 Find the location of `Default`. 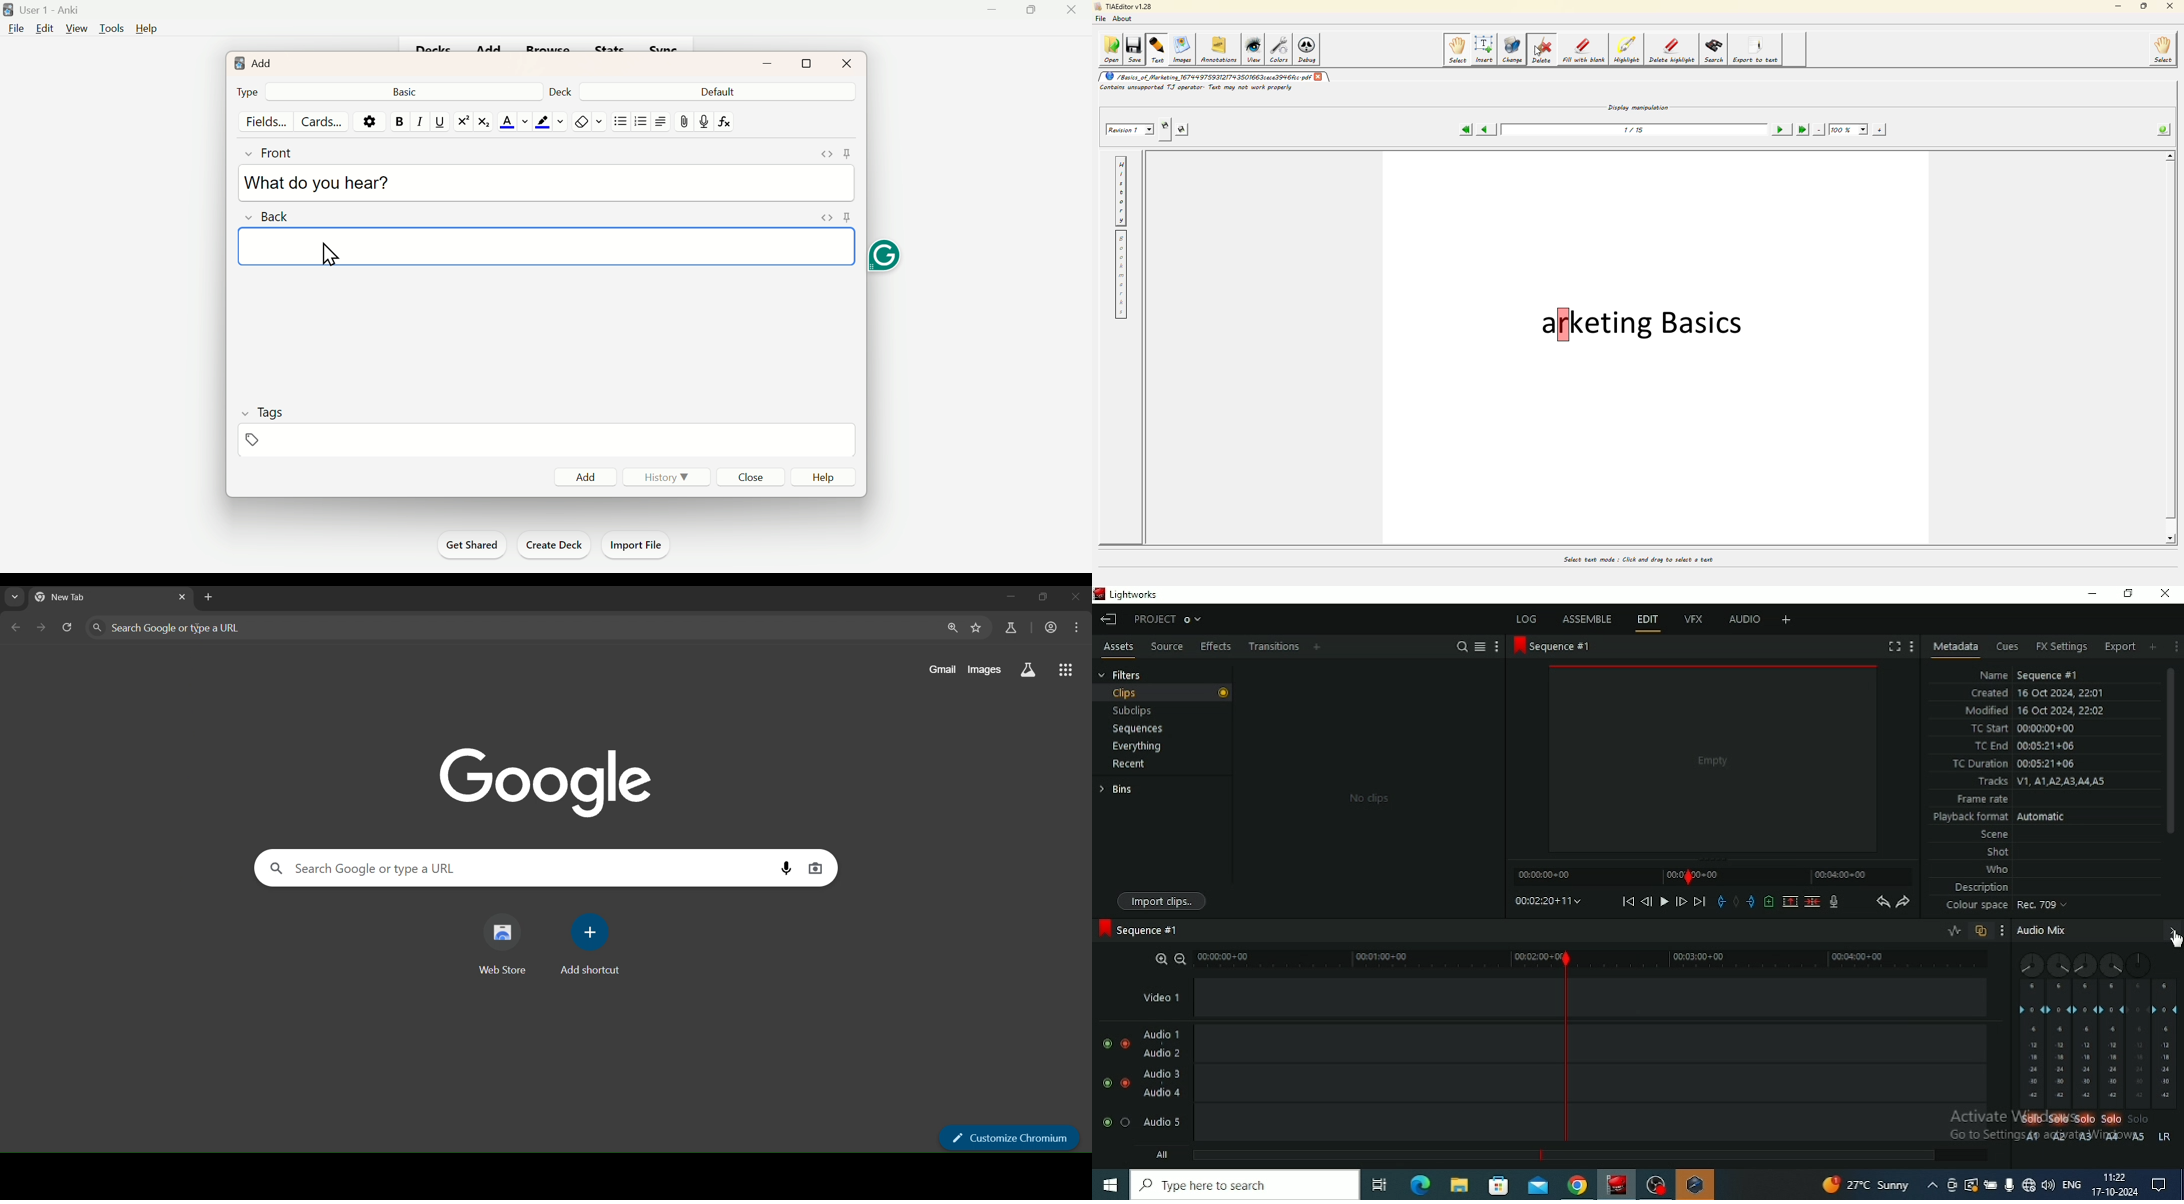

Default is located at coordinates (716, 92).